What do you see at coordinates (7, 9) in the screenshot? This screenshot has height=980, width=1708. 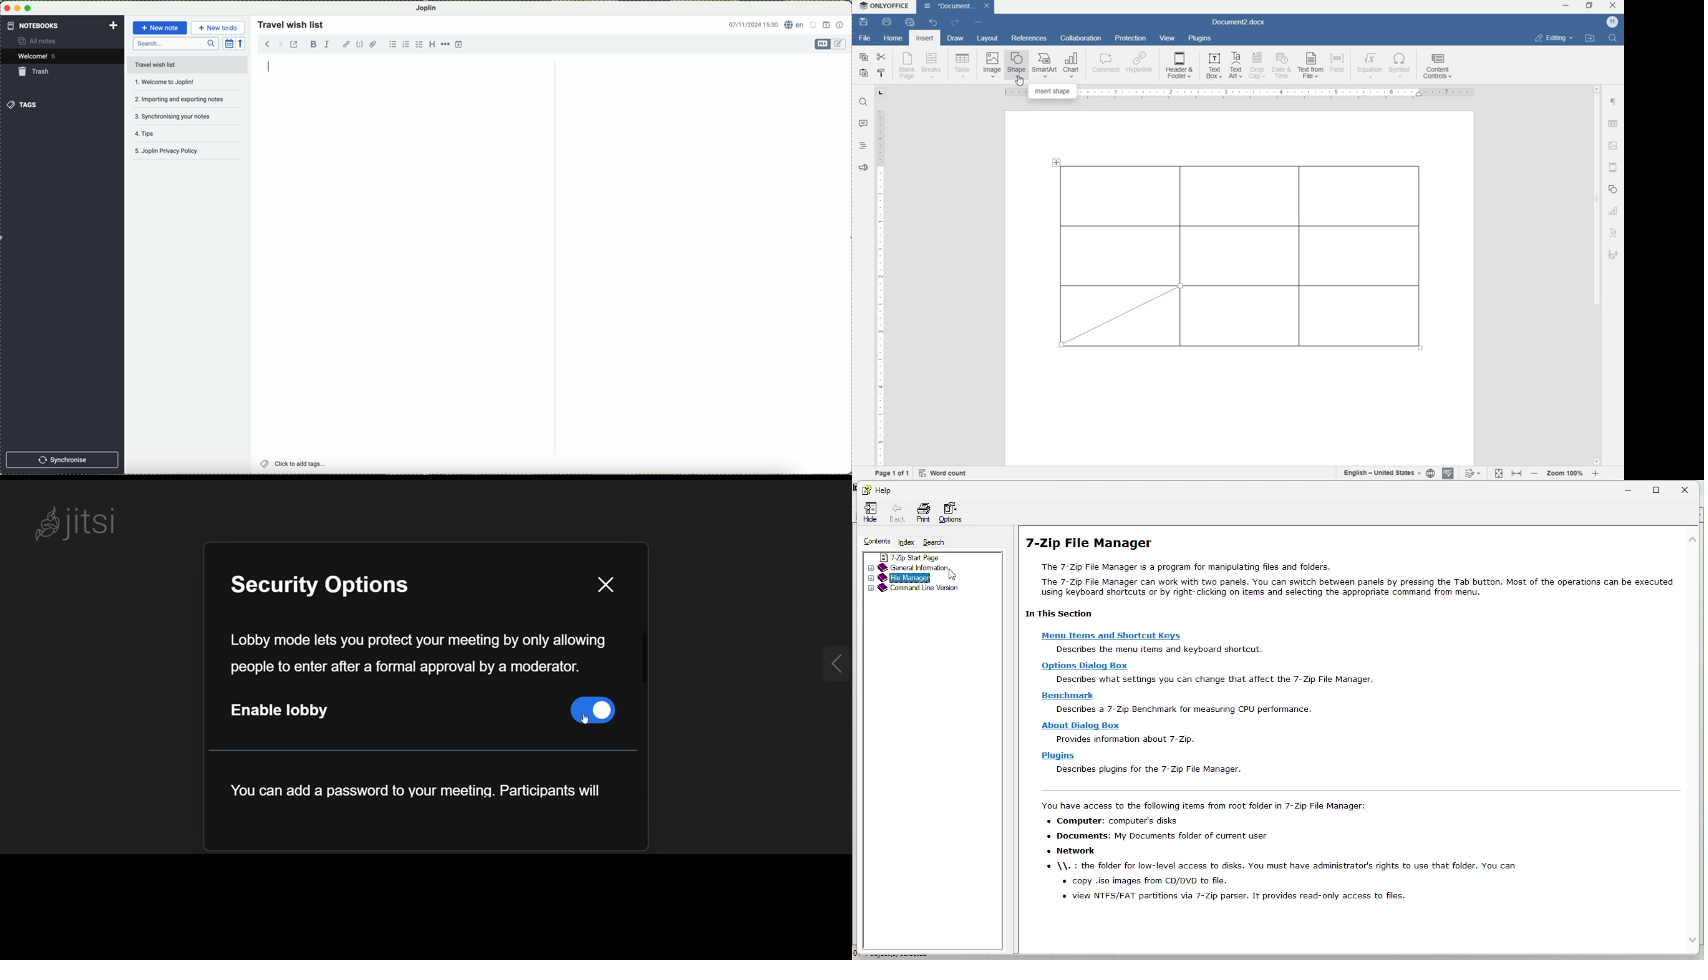 I see `close` at bounding box center [7, 9].